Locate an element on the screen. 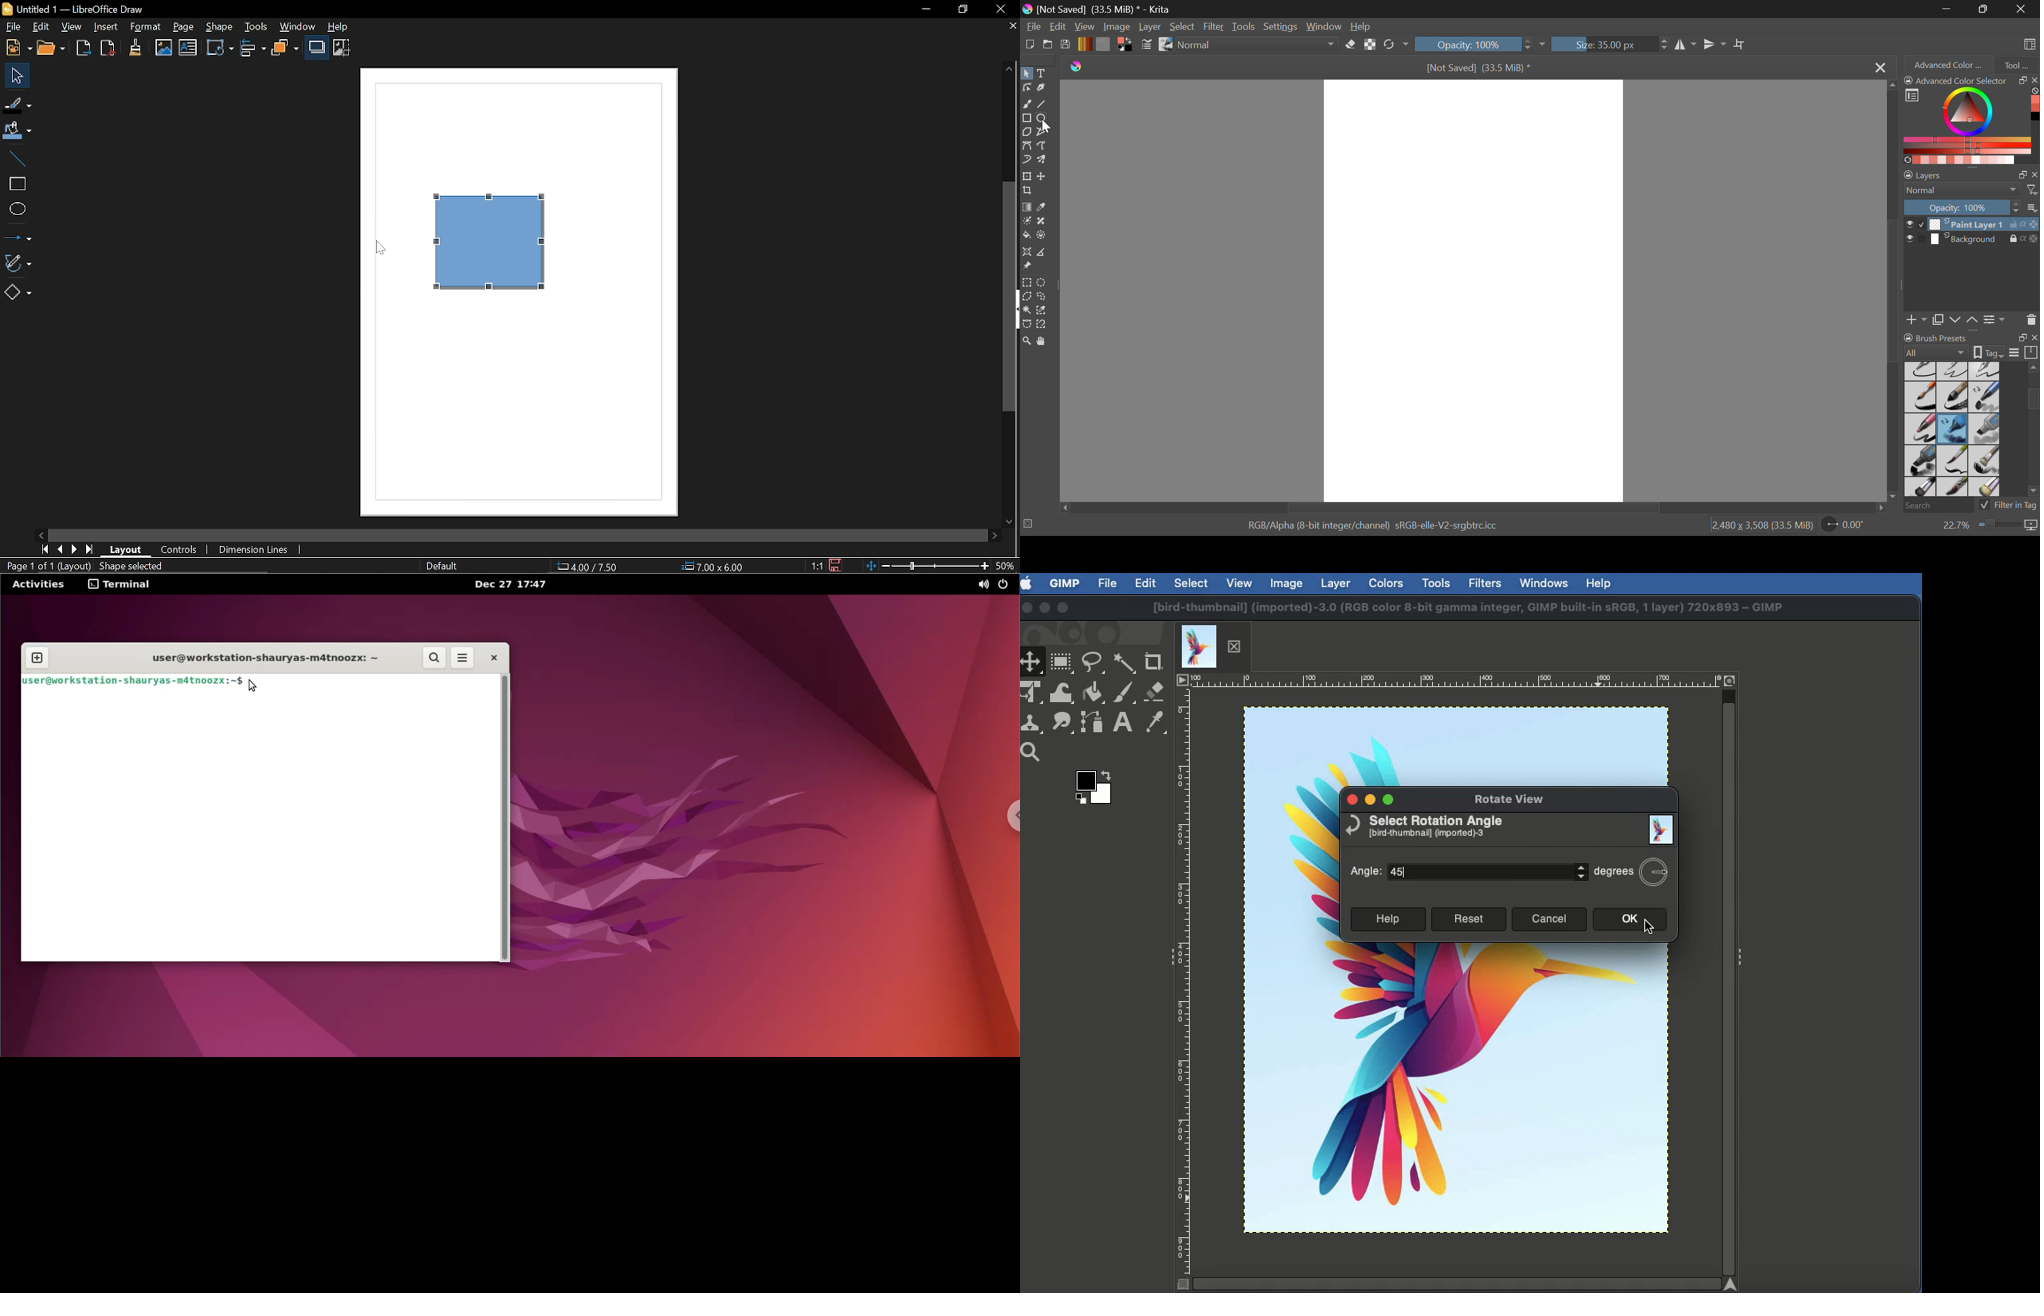  Erase is located at coordinates (1353, 46).